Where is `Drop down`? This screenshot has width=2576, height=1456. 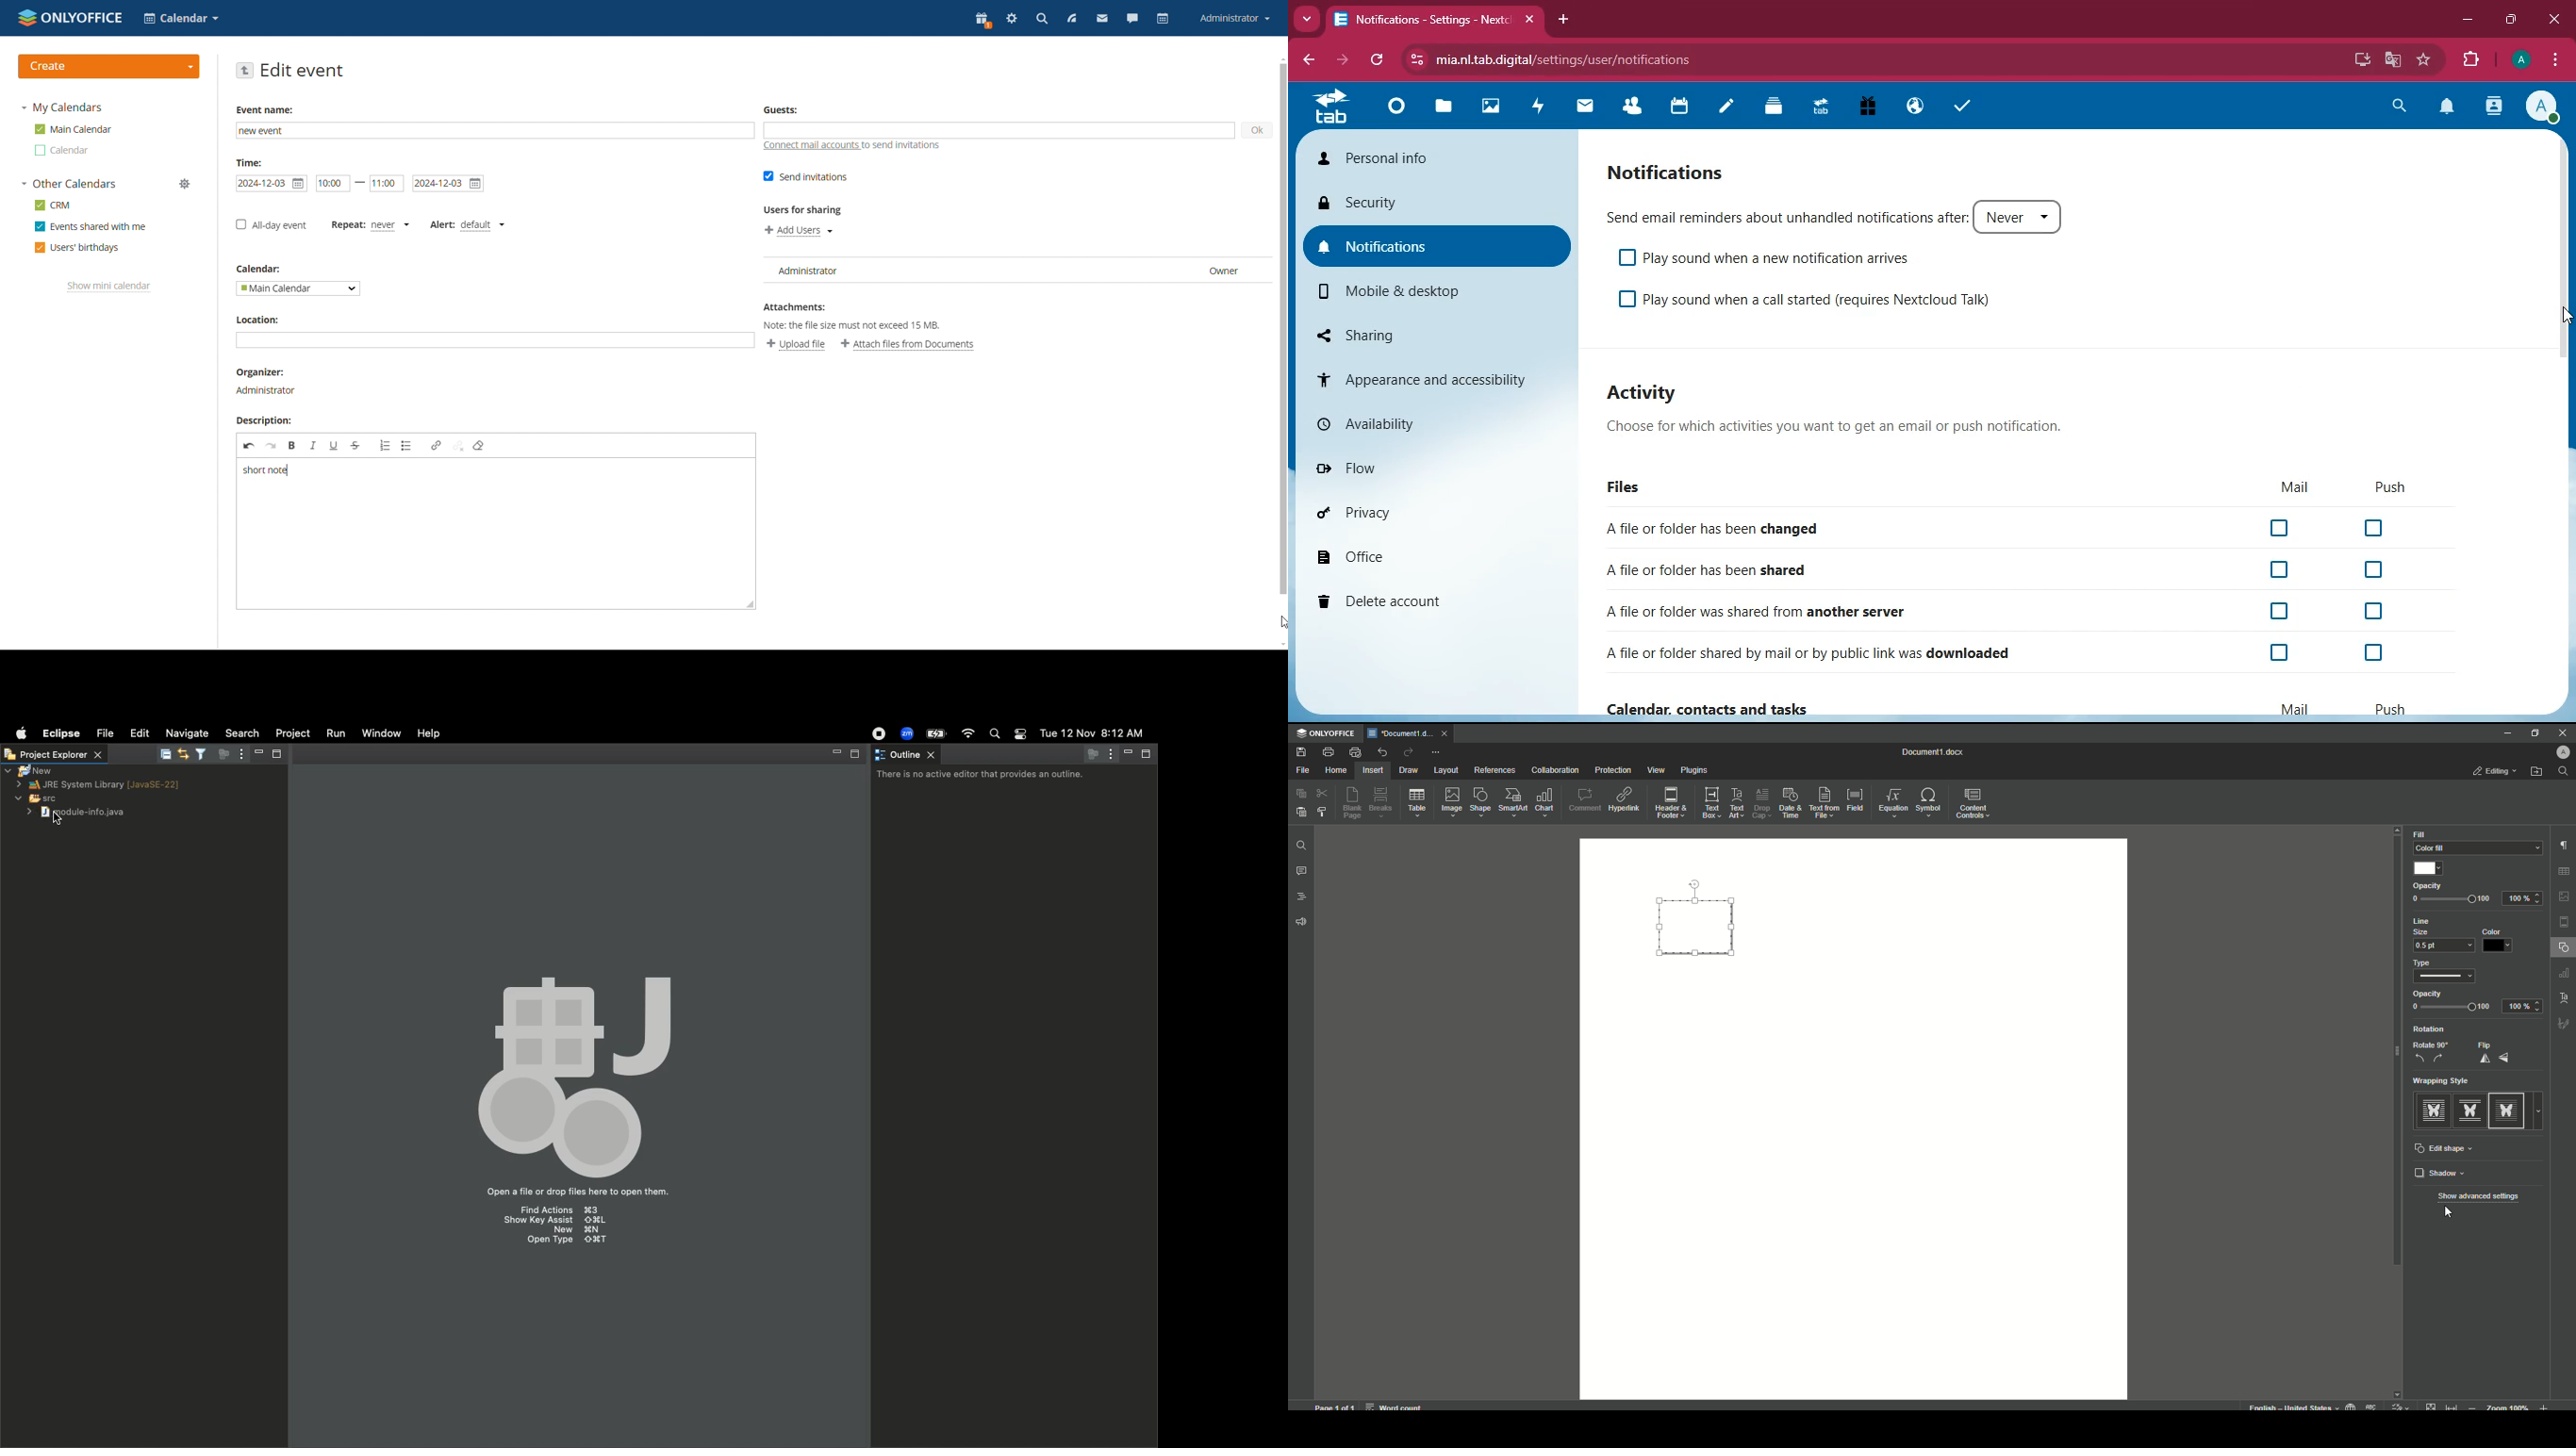 Drop down is located at coordinates (2051, 217).